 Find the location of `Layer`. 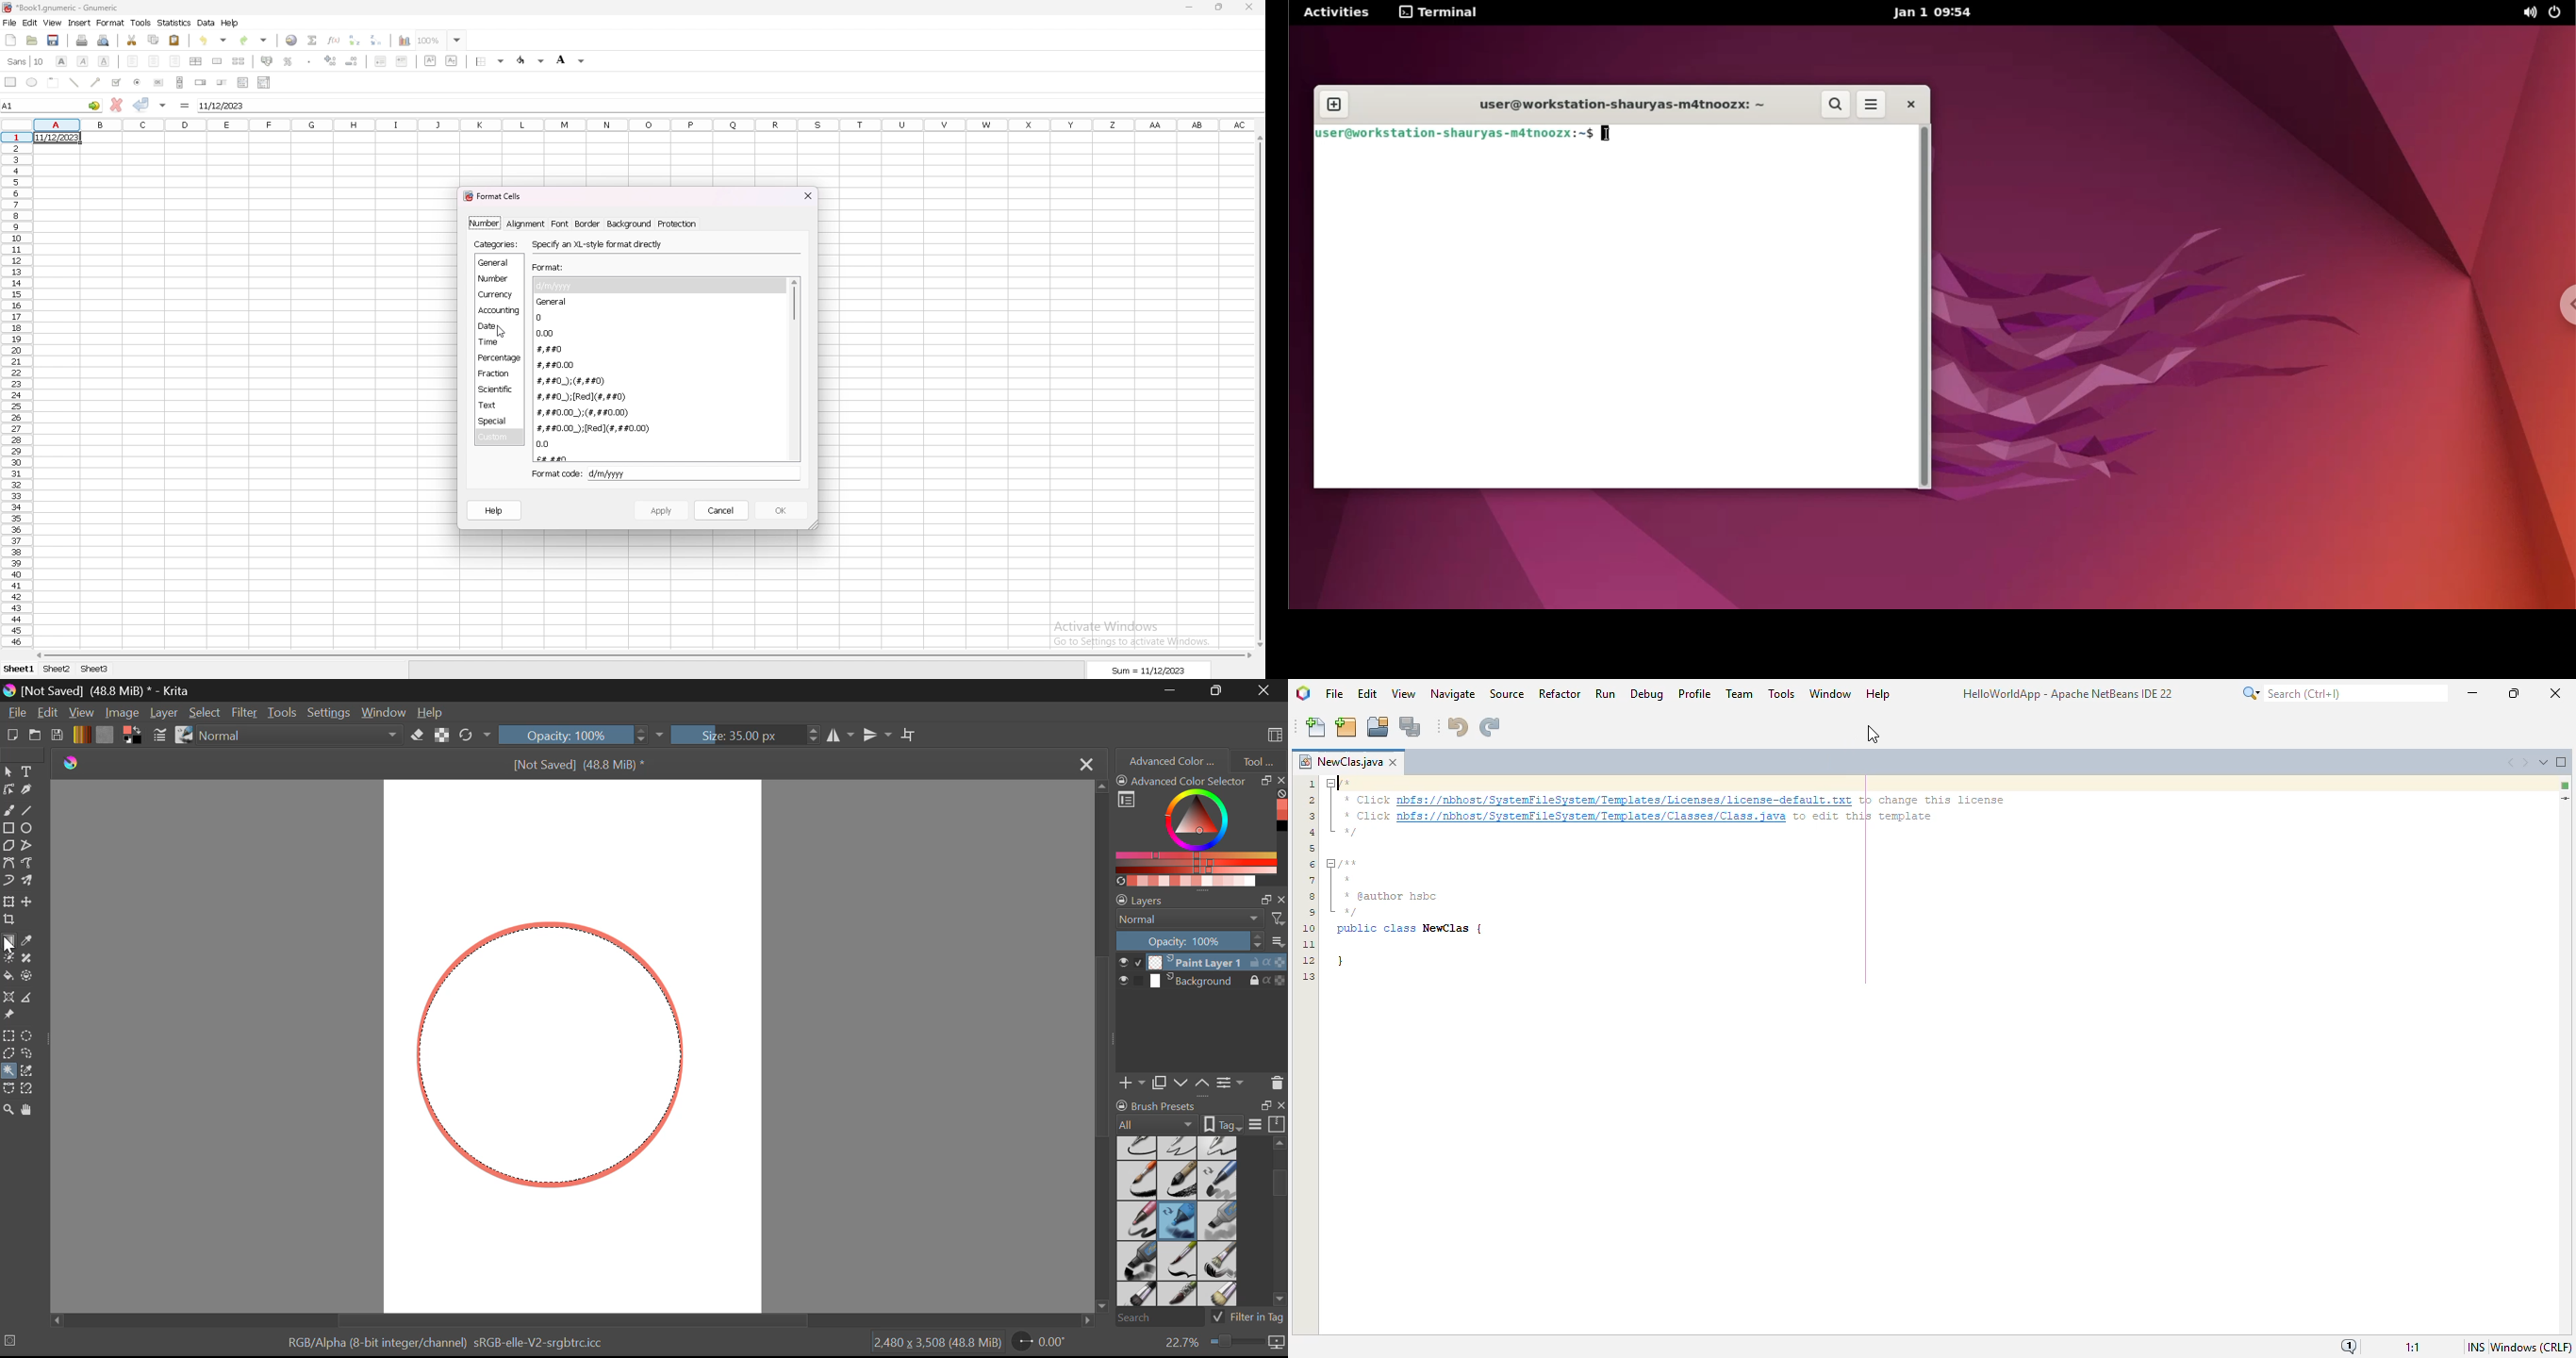

Layer is located at coordinates (164, 713).